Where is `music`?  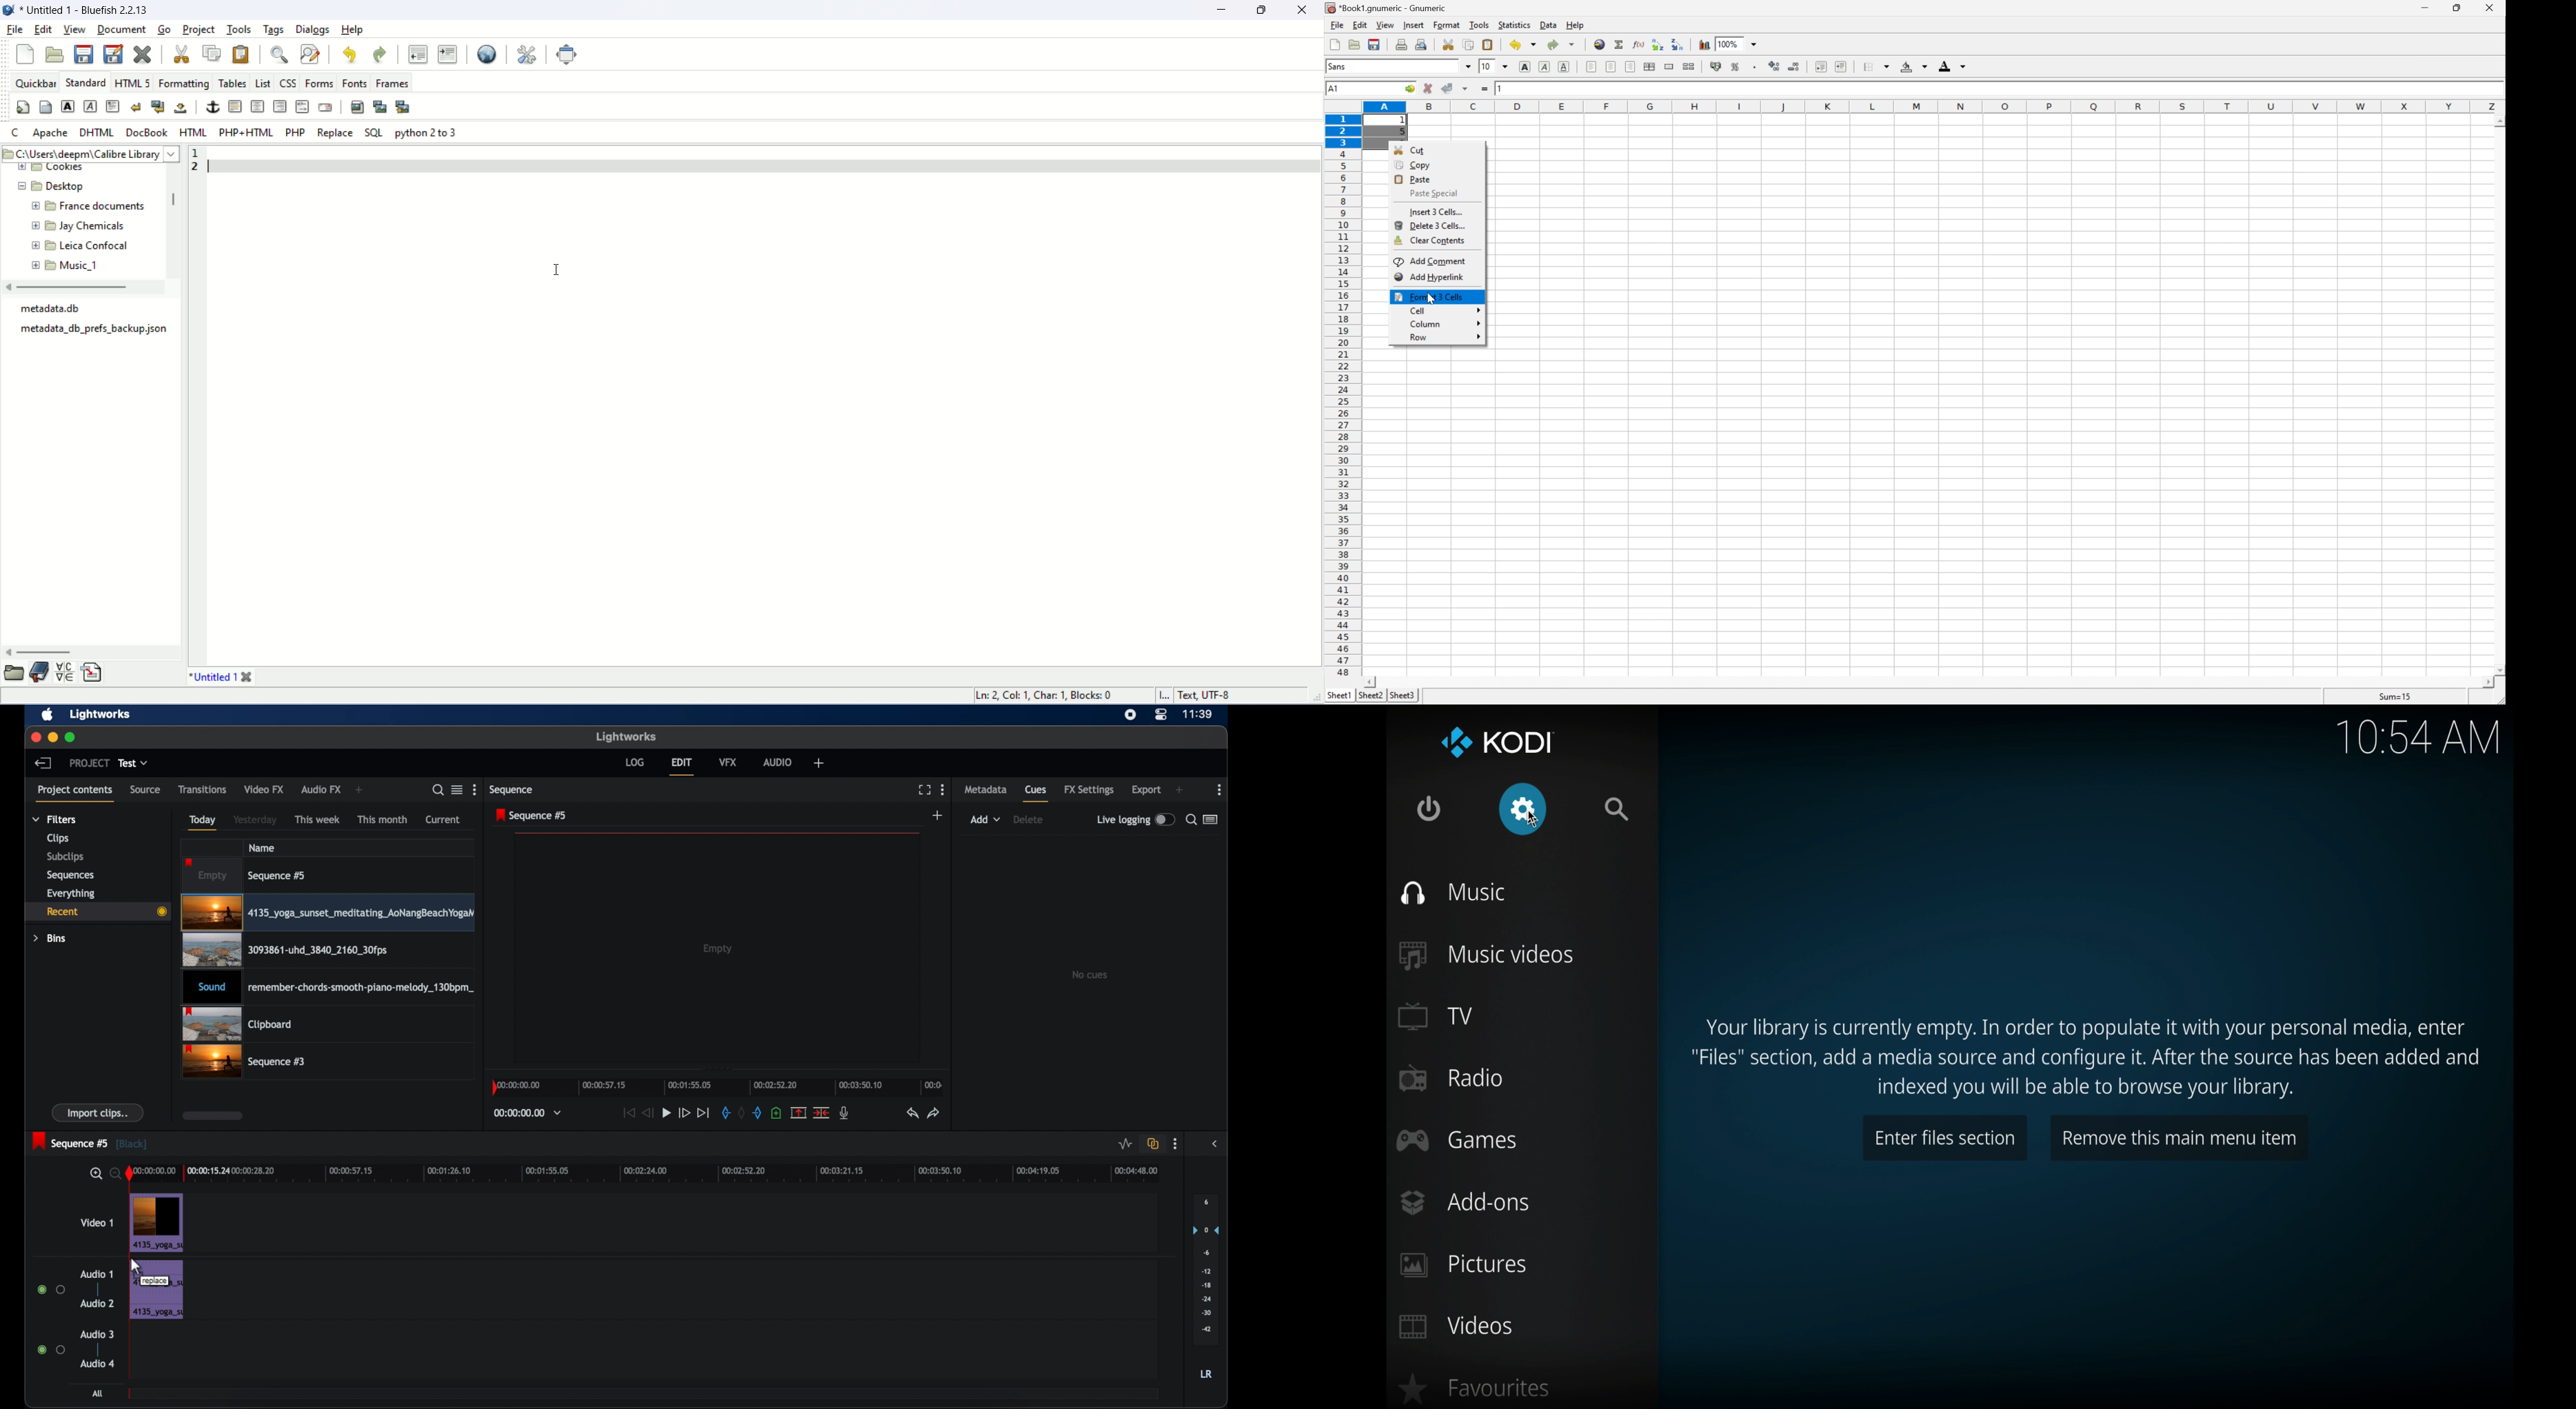 music is located at coordinates (1454, 893).